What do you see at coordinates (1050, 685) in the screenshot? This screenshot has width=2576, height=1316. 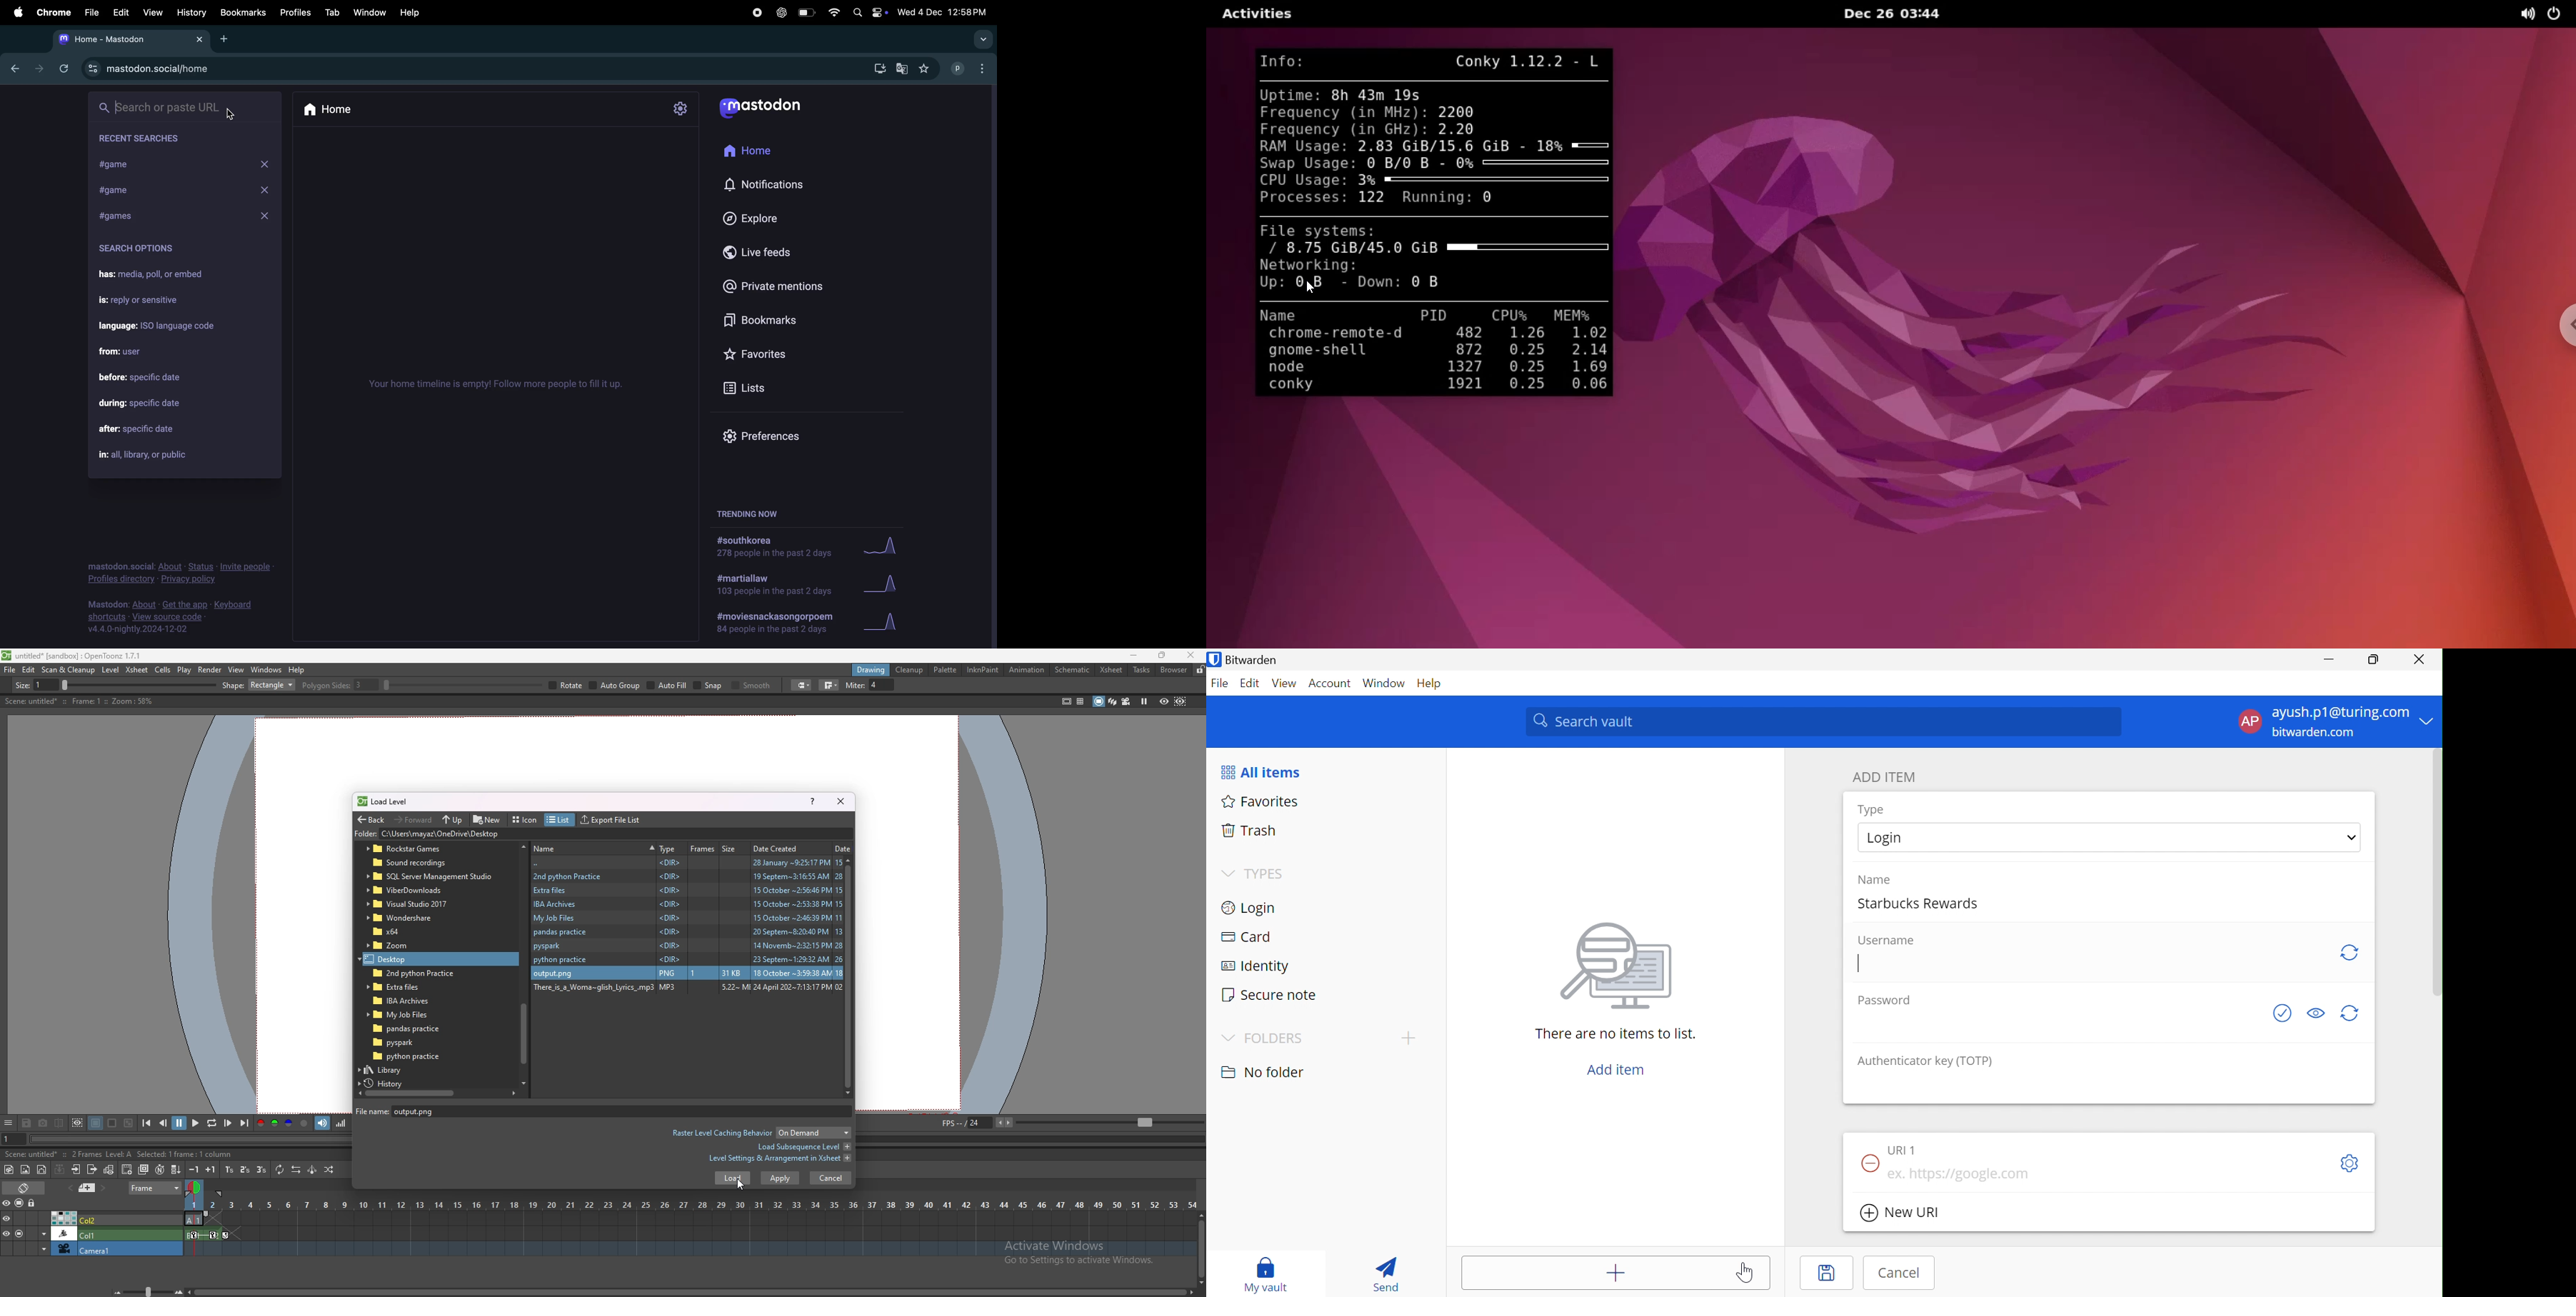 I see `join` at bounding box center [1050, 685].